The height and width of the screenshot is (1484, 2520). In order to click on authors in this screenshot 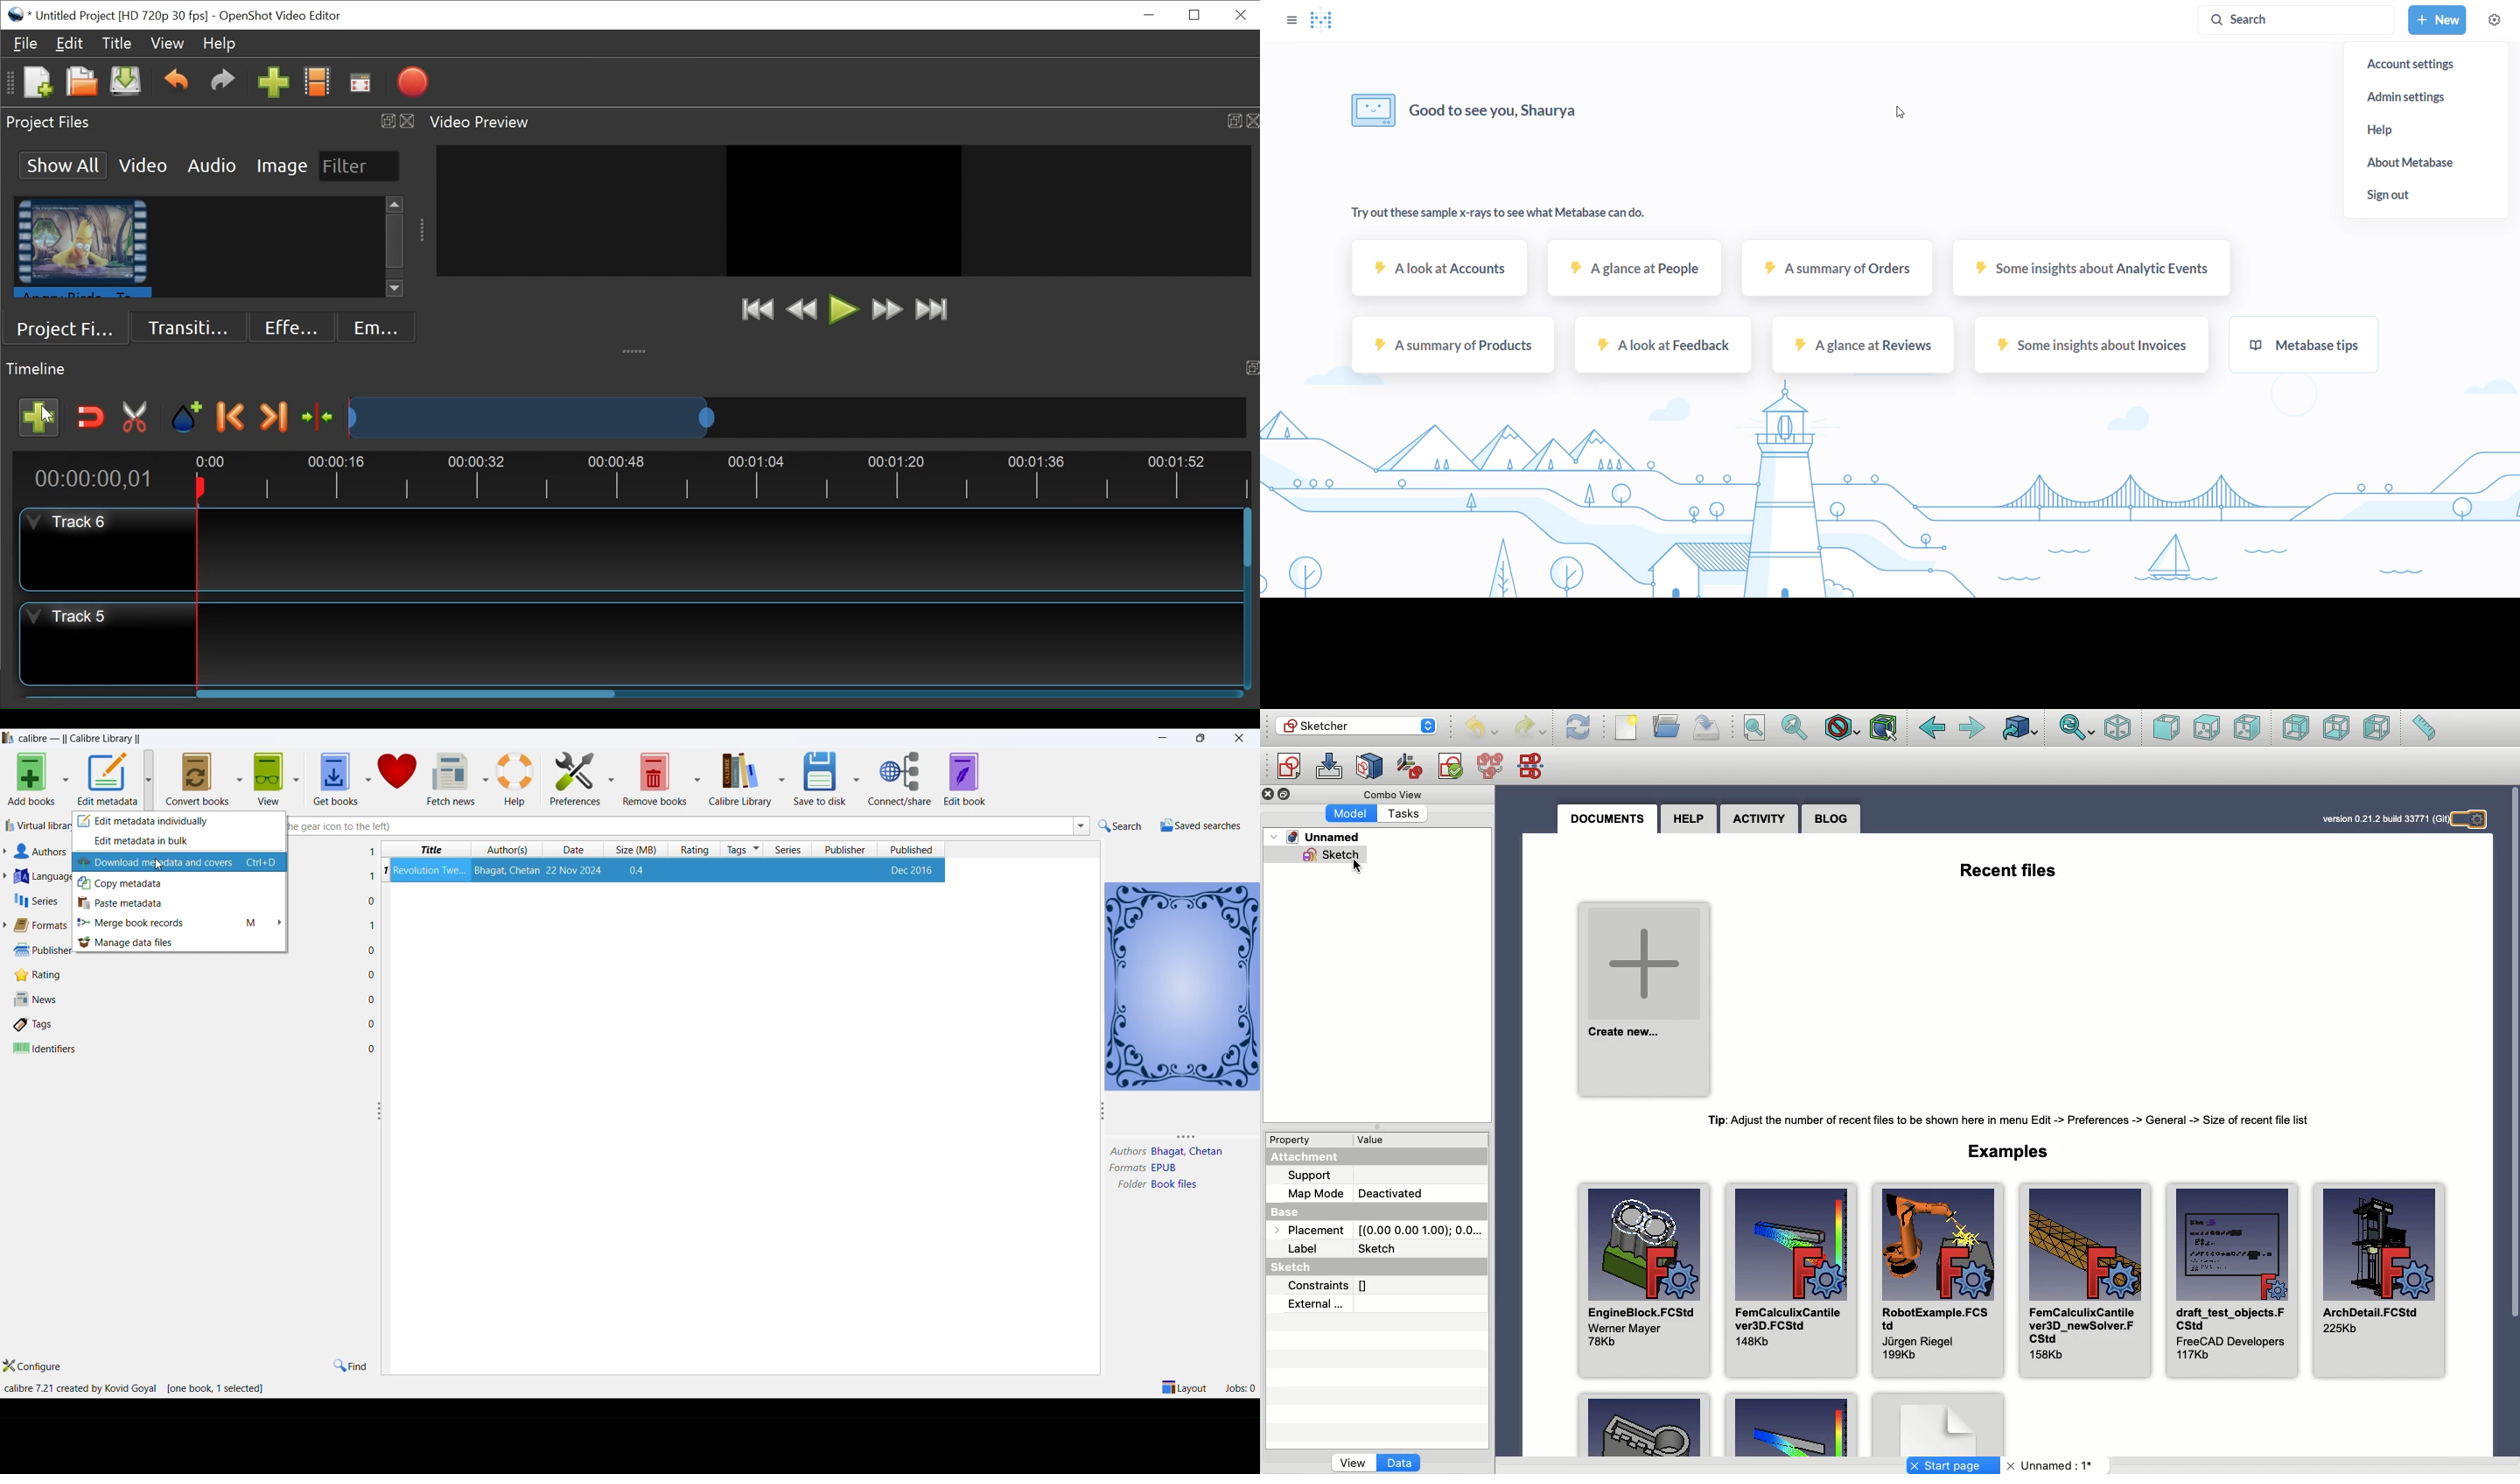, I will do `click(509, 849)`.